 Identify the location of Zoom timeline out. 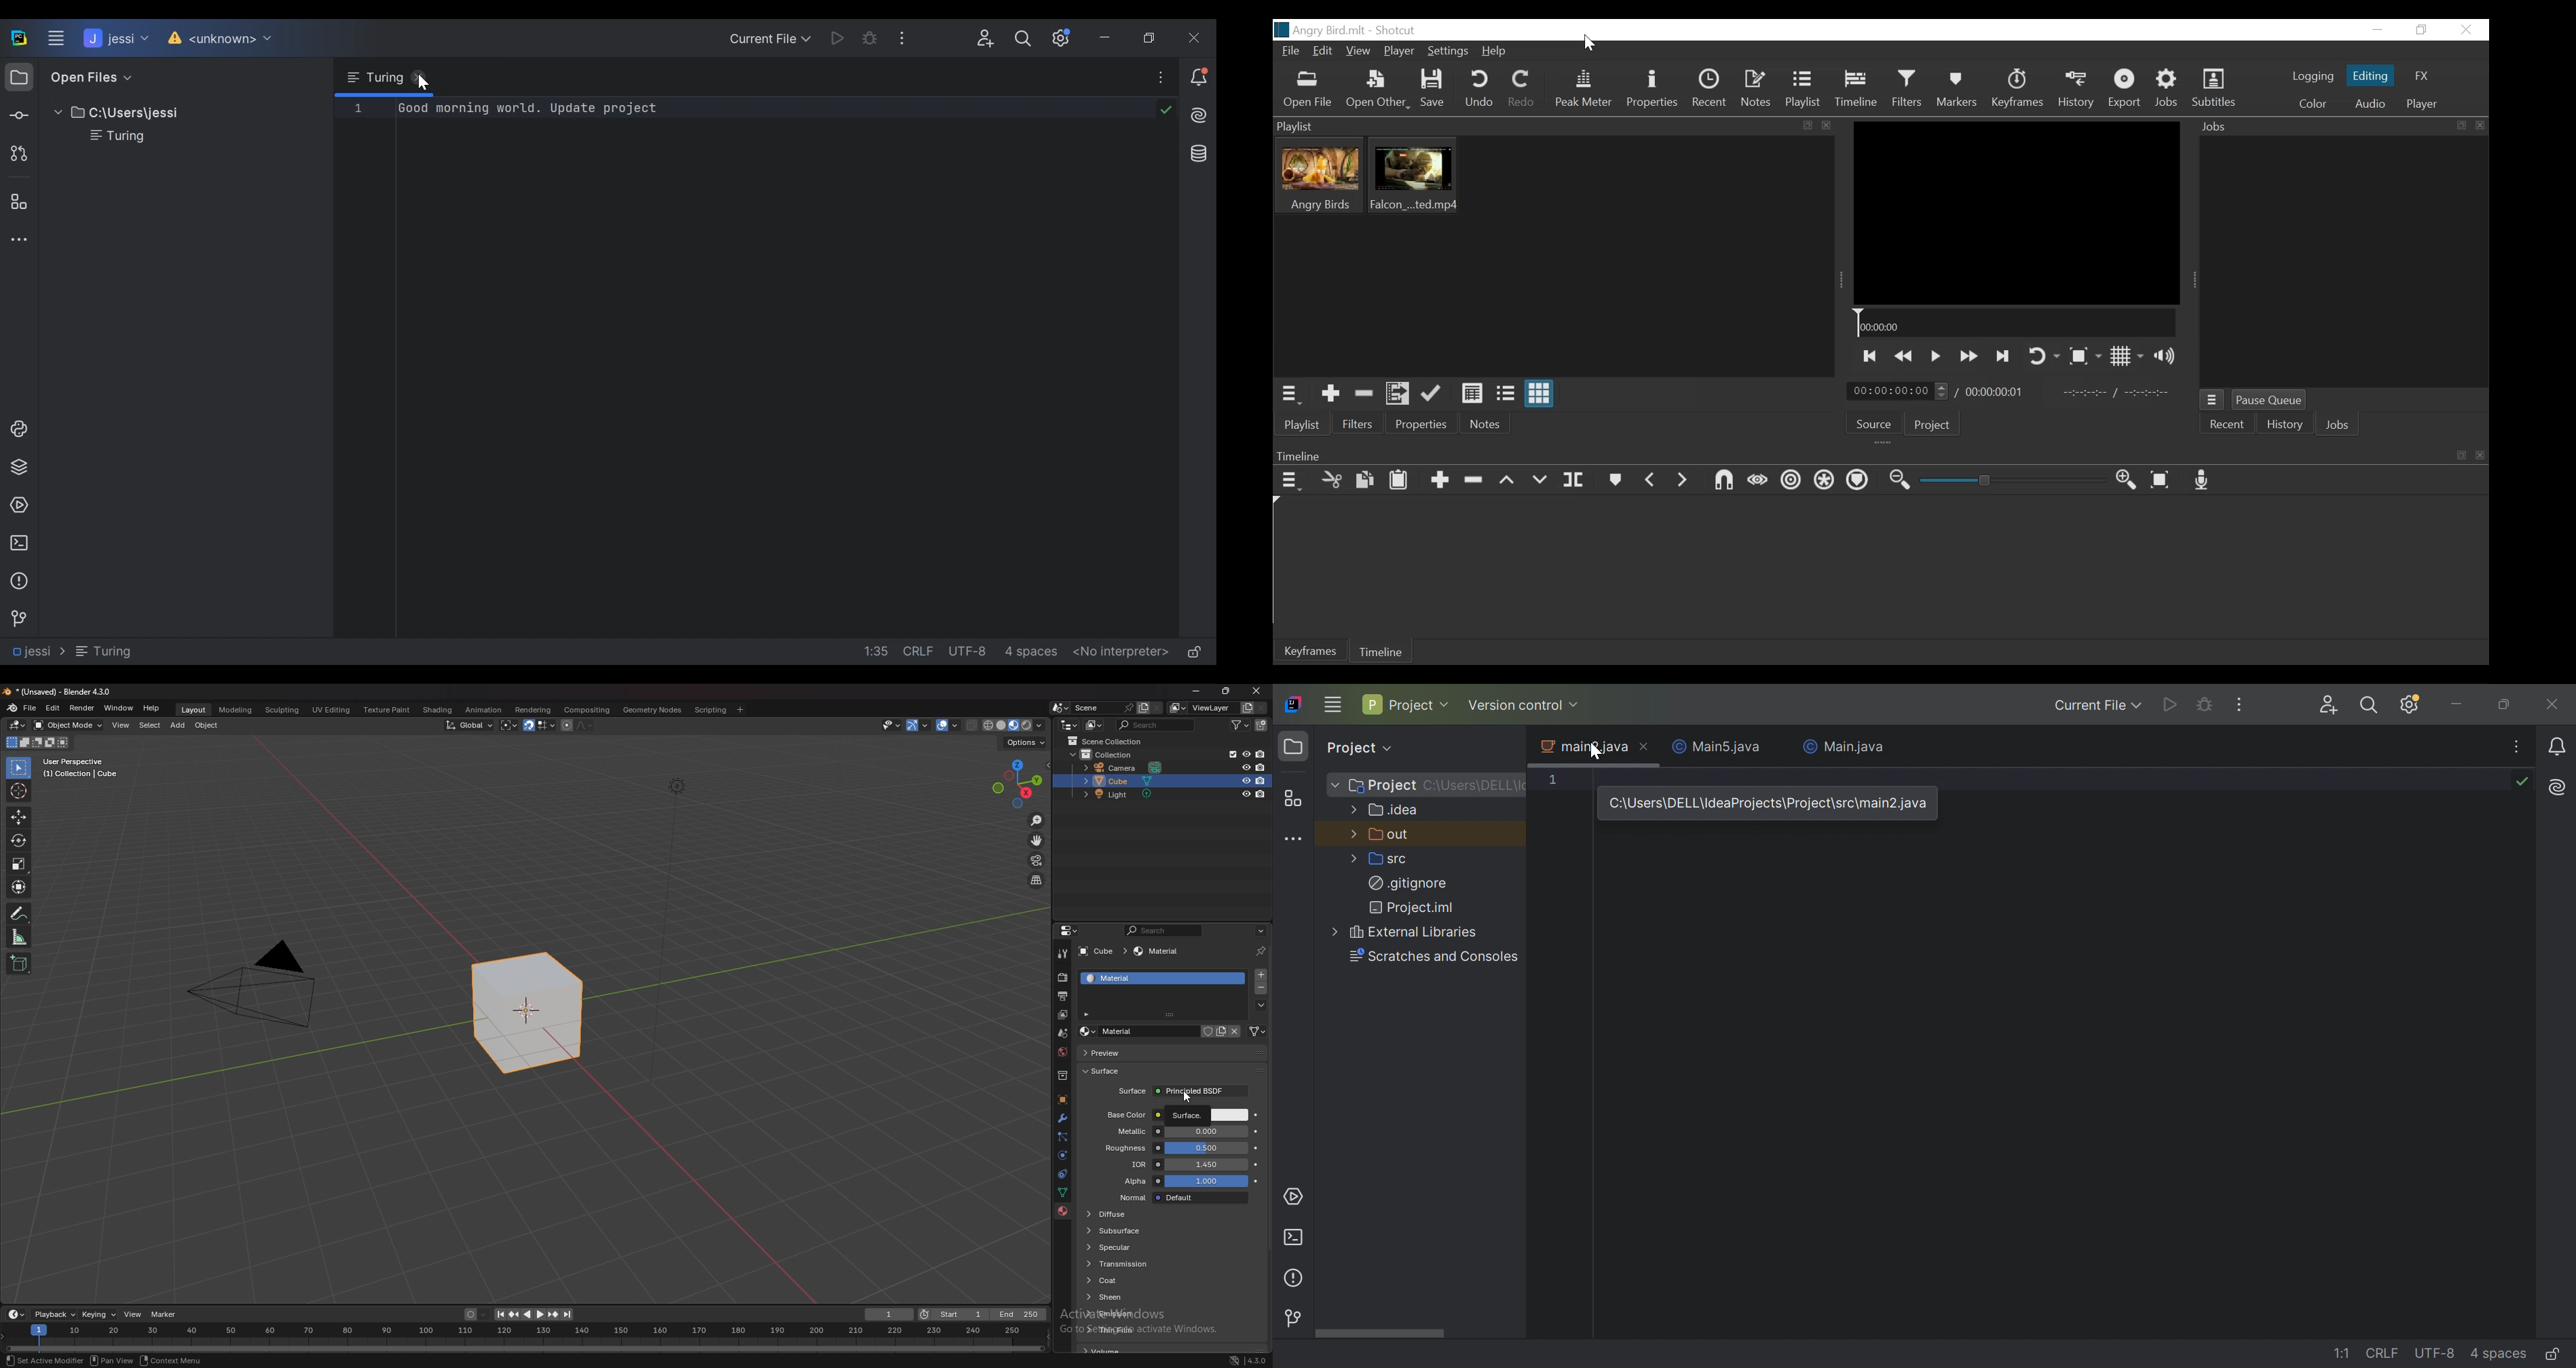
(1901, 479).